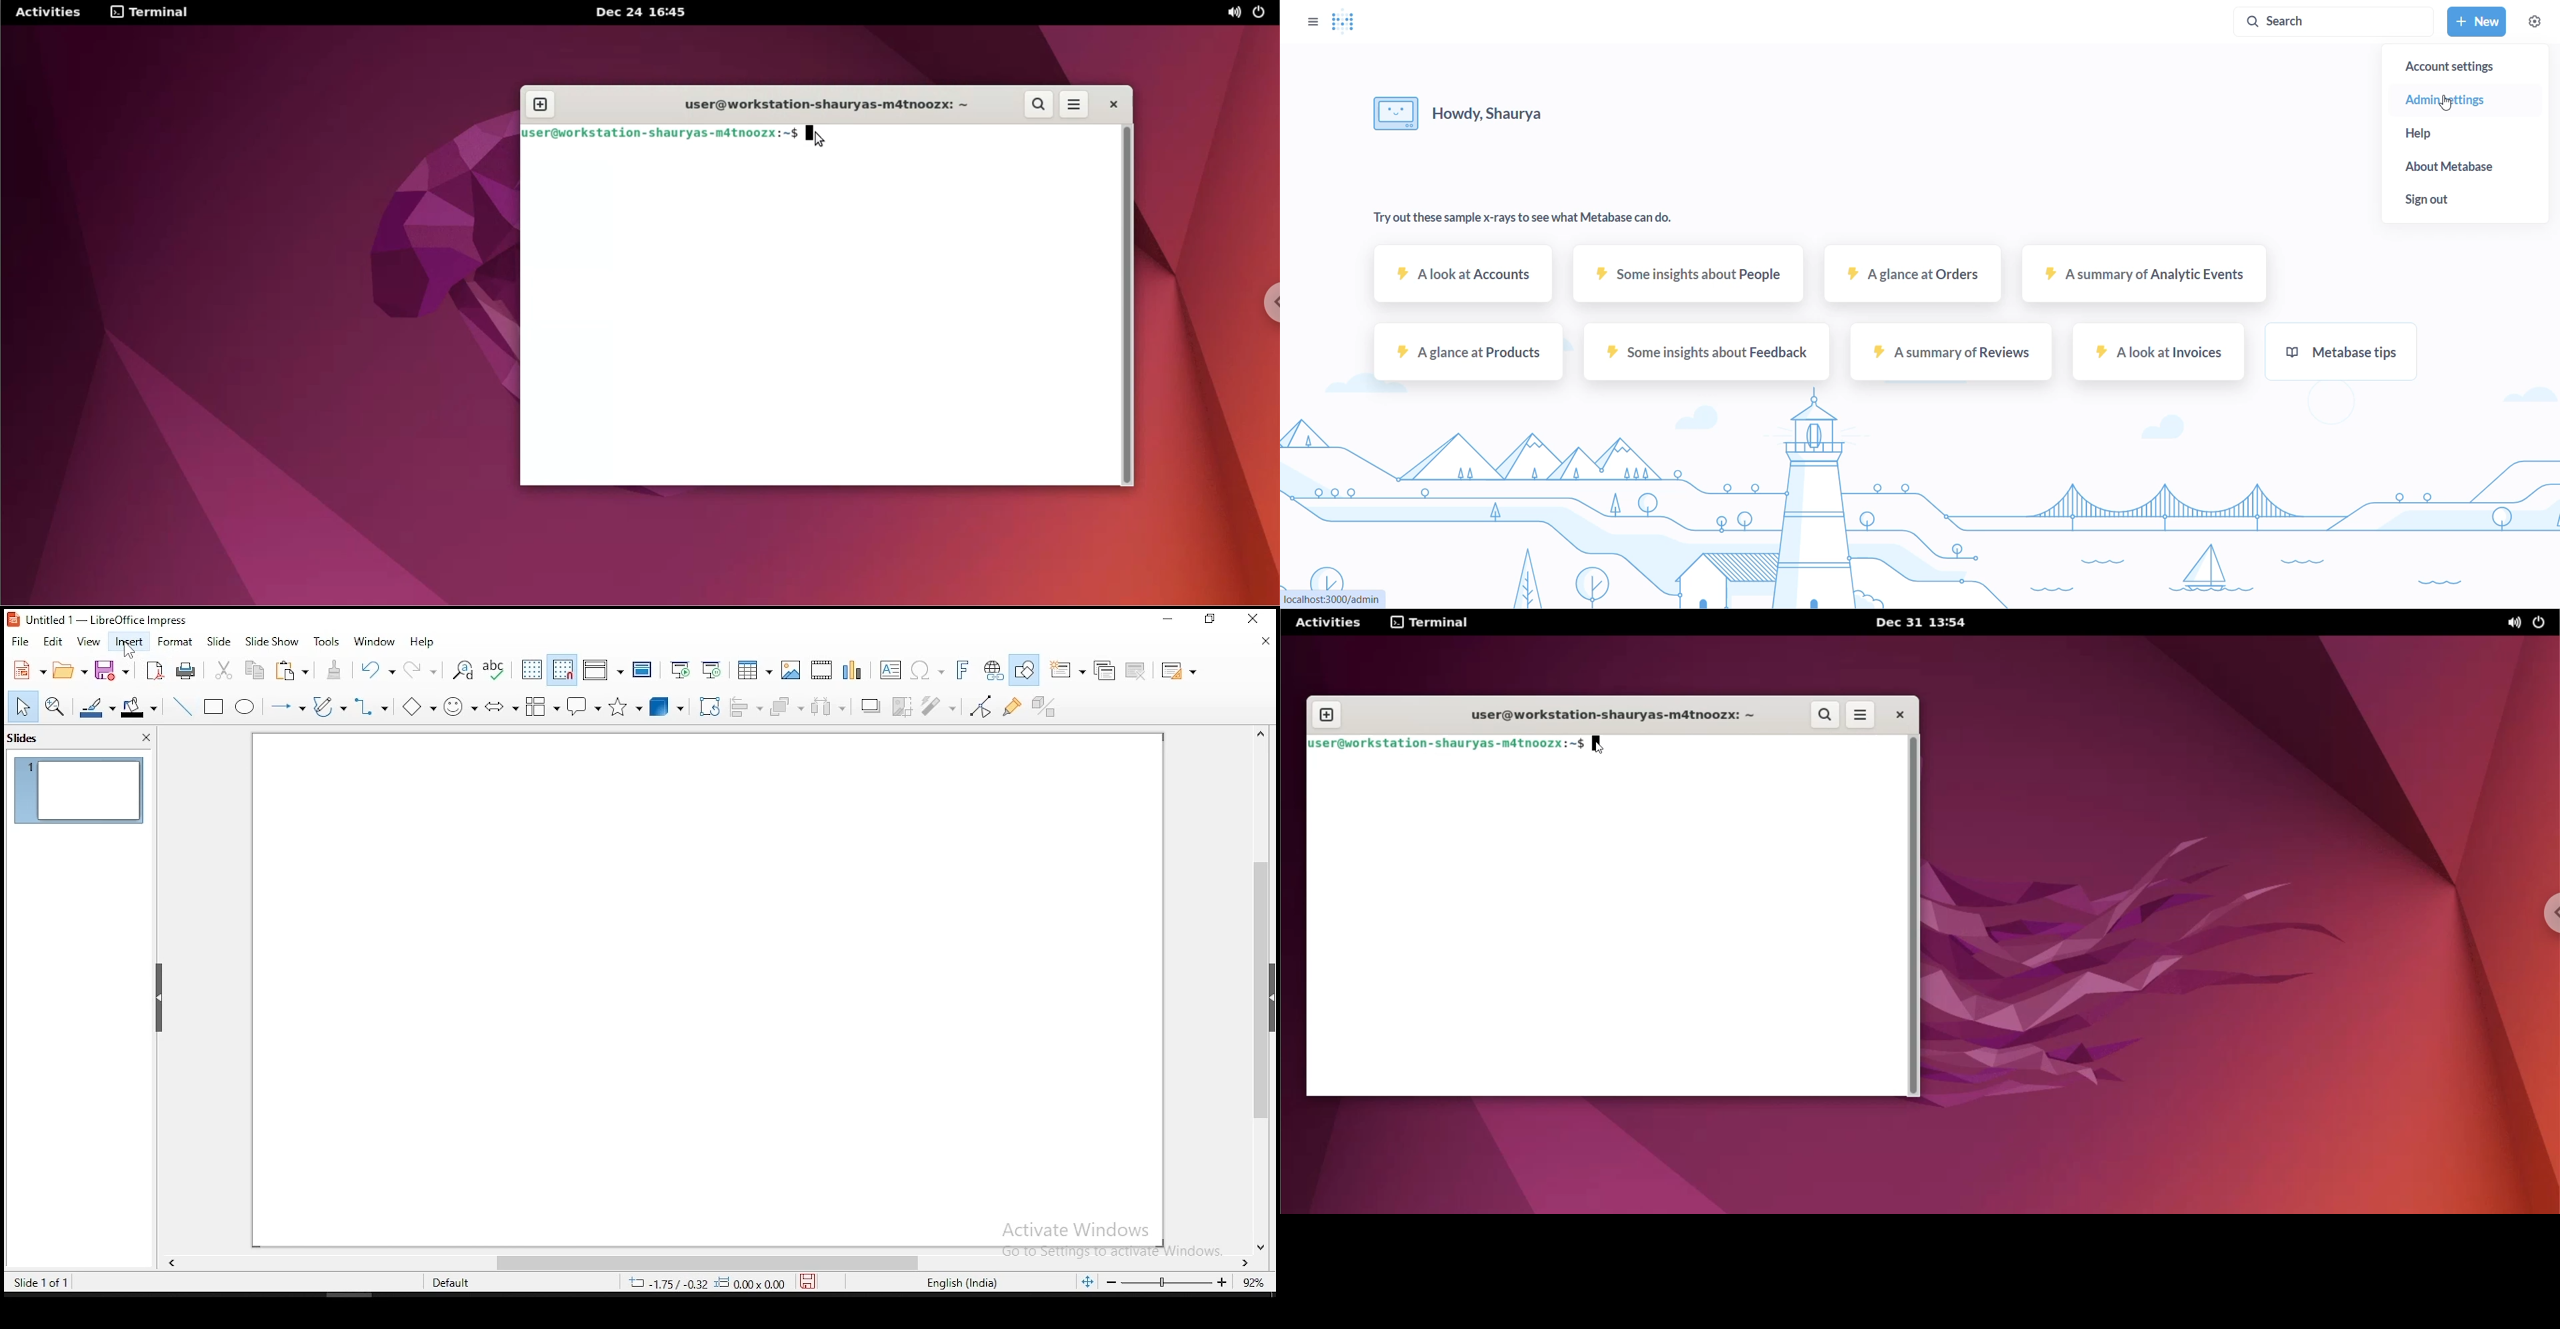 The image size is (2576, 1344). I want to click on distribute, so click(825, 707).